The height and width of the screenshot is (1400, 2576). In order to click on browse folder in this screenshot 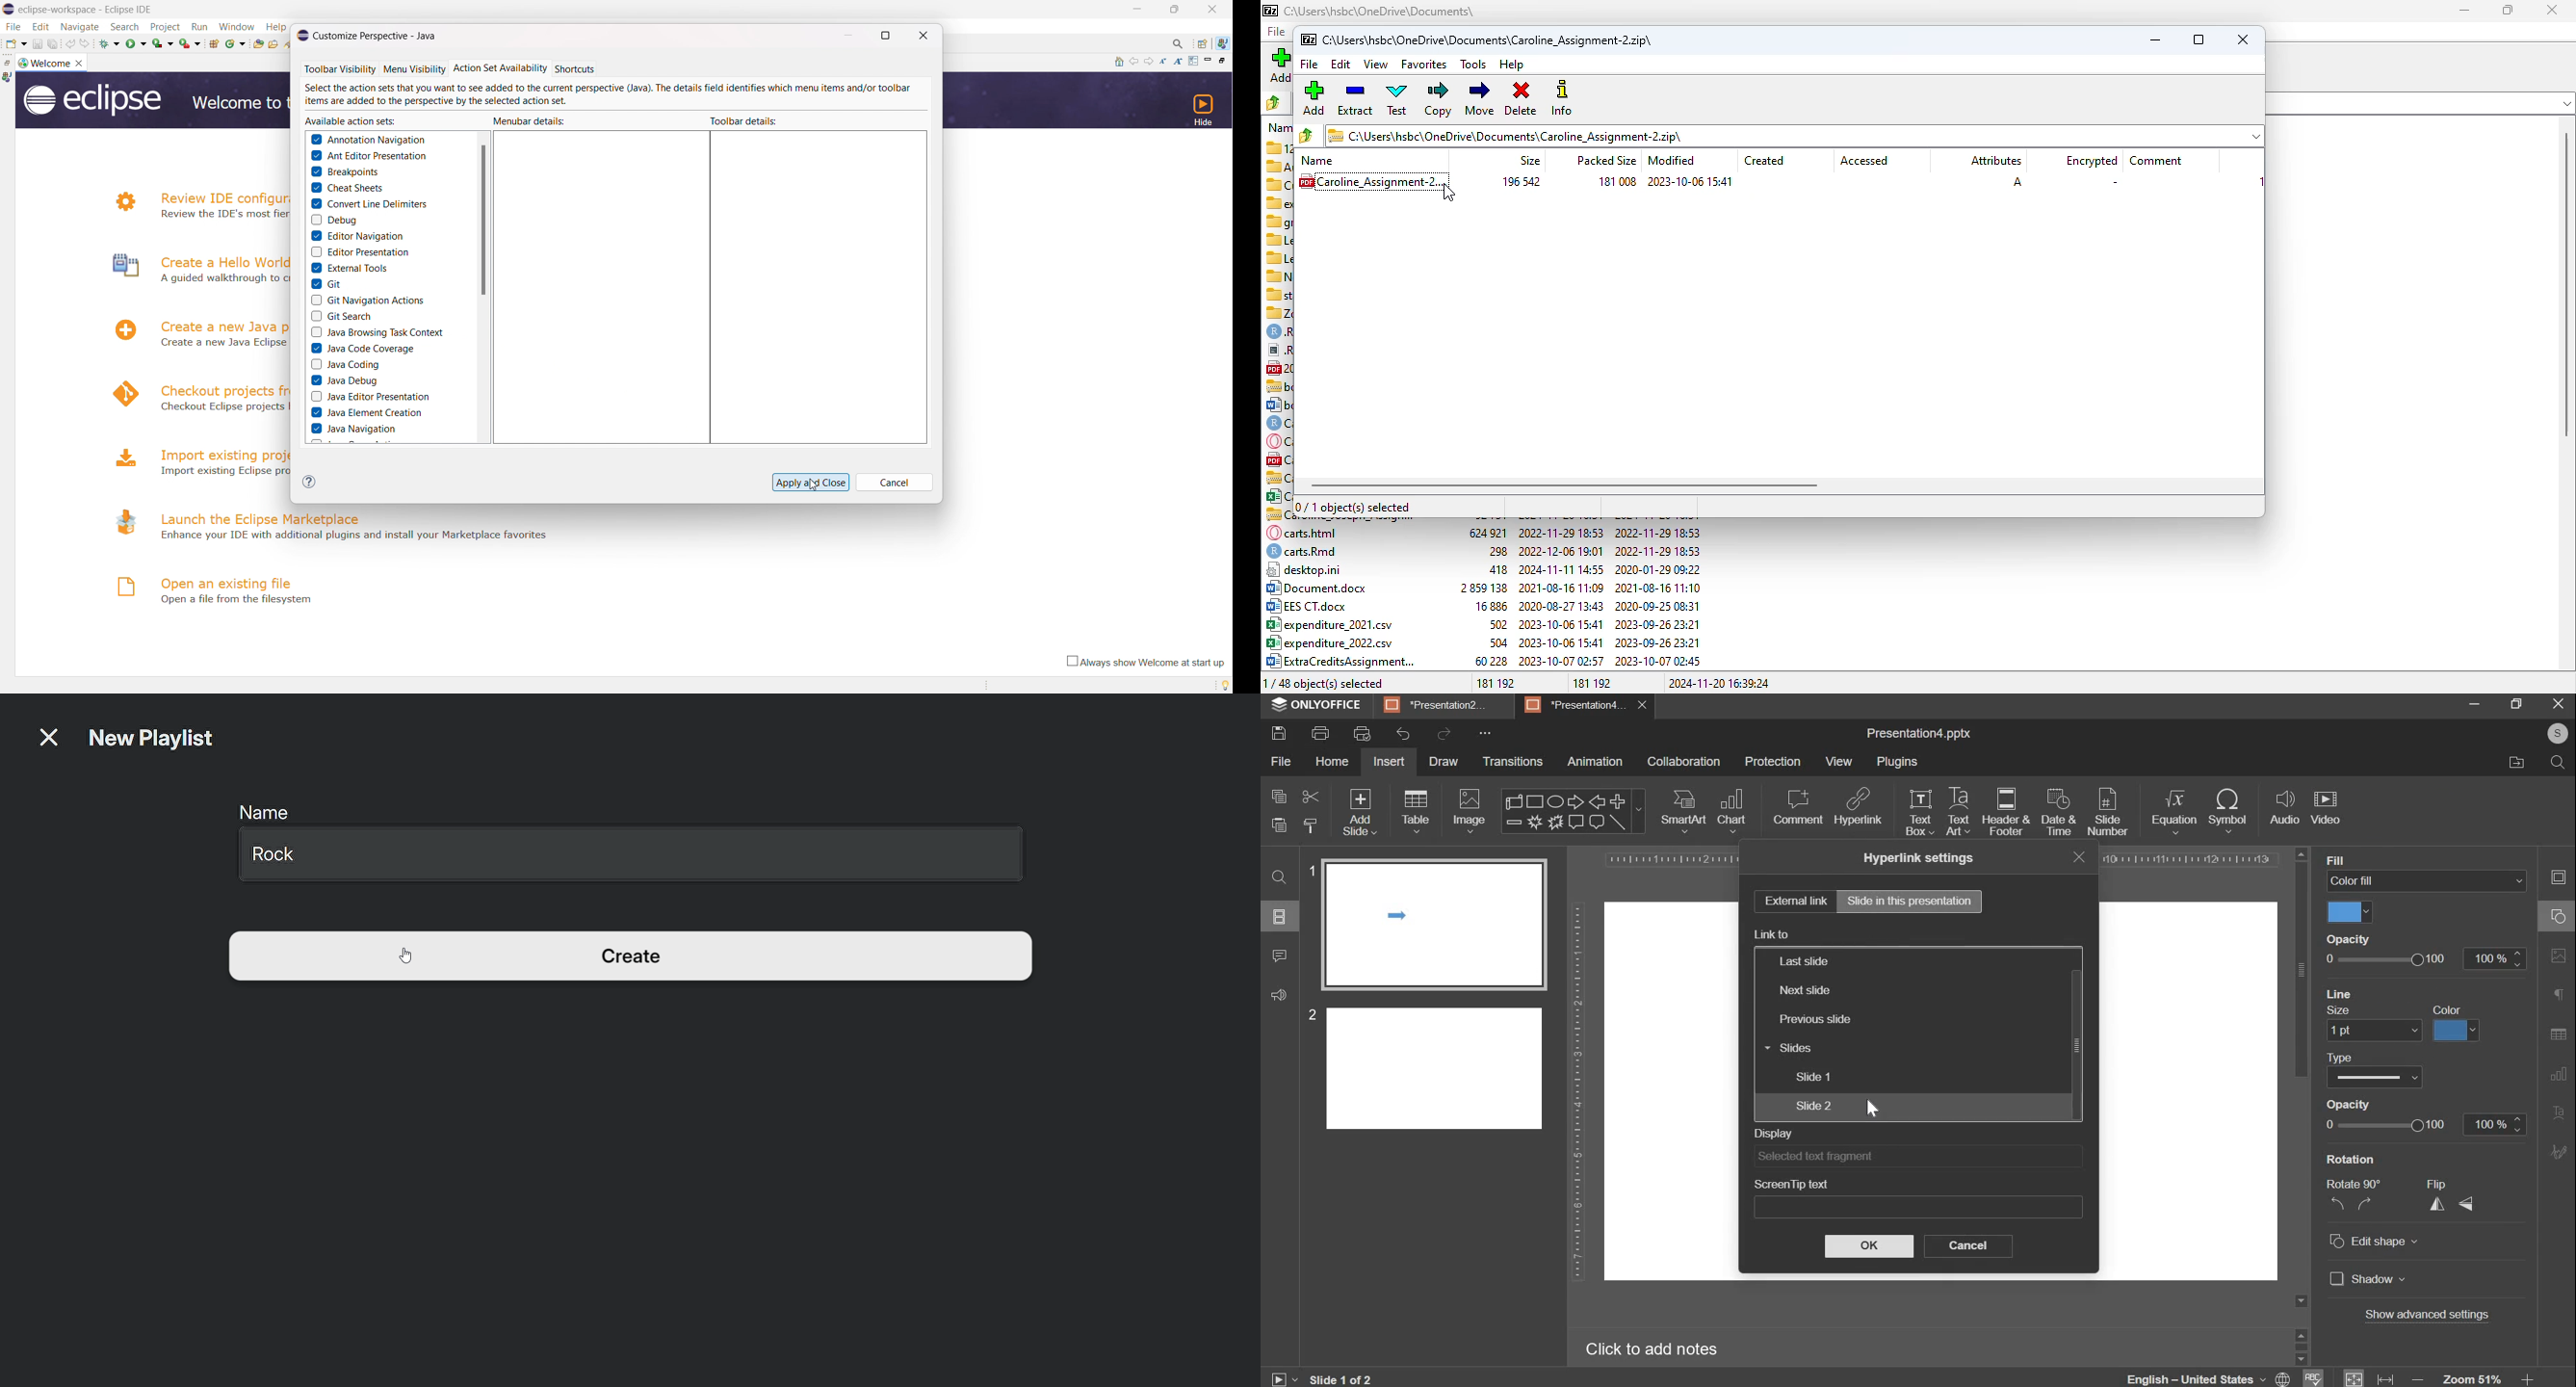, I will do `click(1304, 136)`.